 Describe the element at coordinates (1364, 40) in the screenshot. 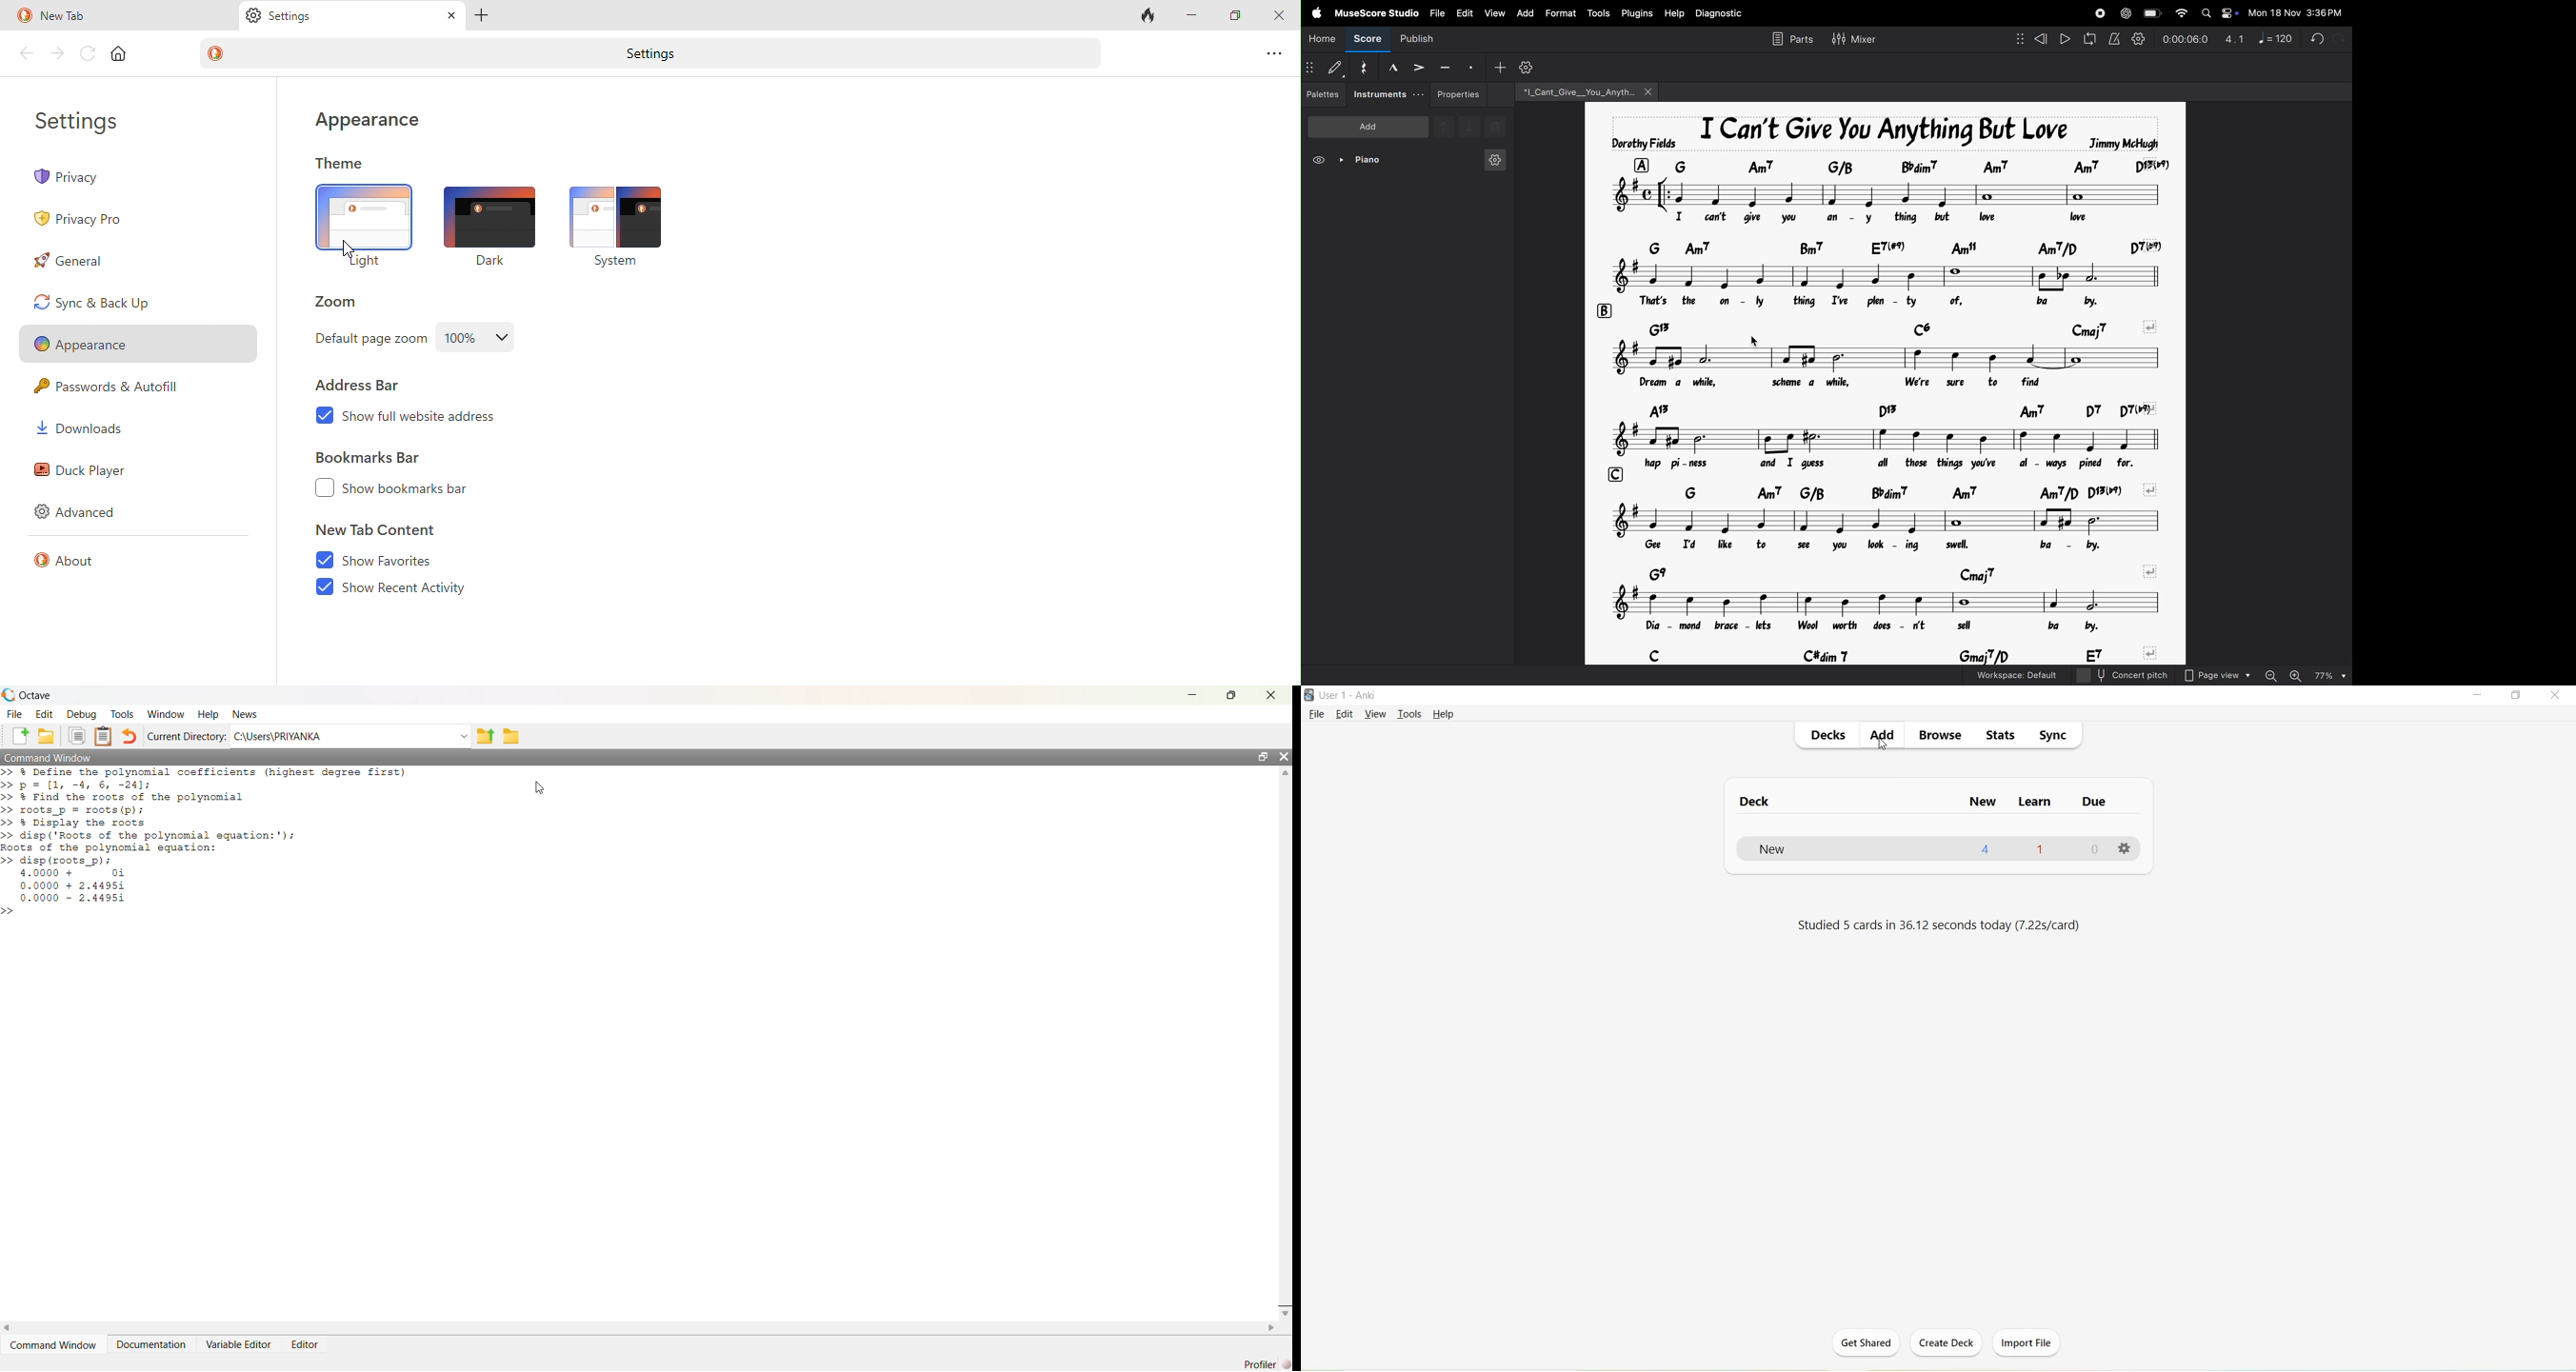

I see `score` at that location.